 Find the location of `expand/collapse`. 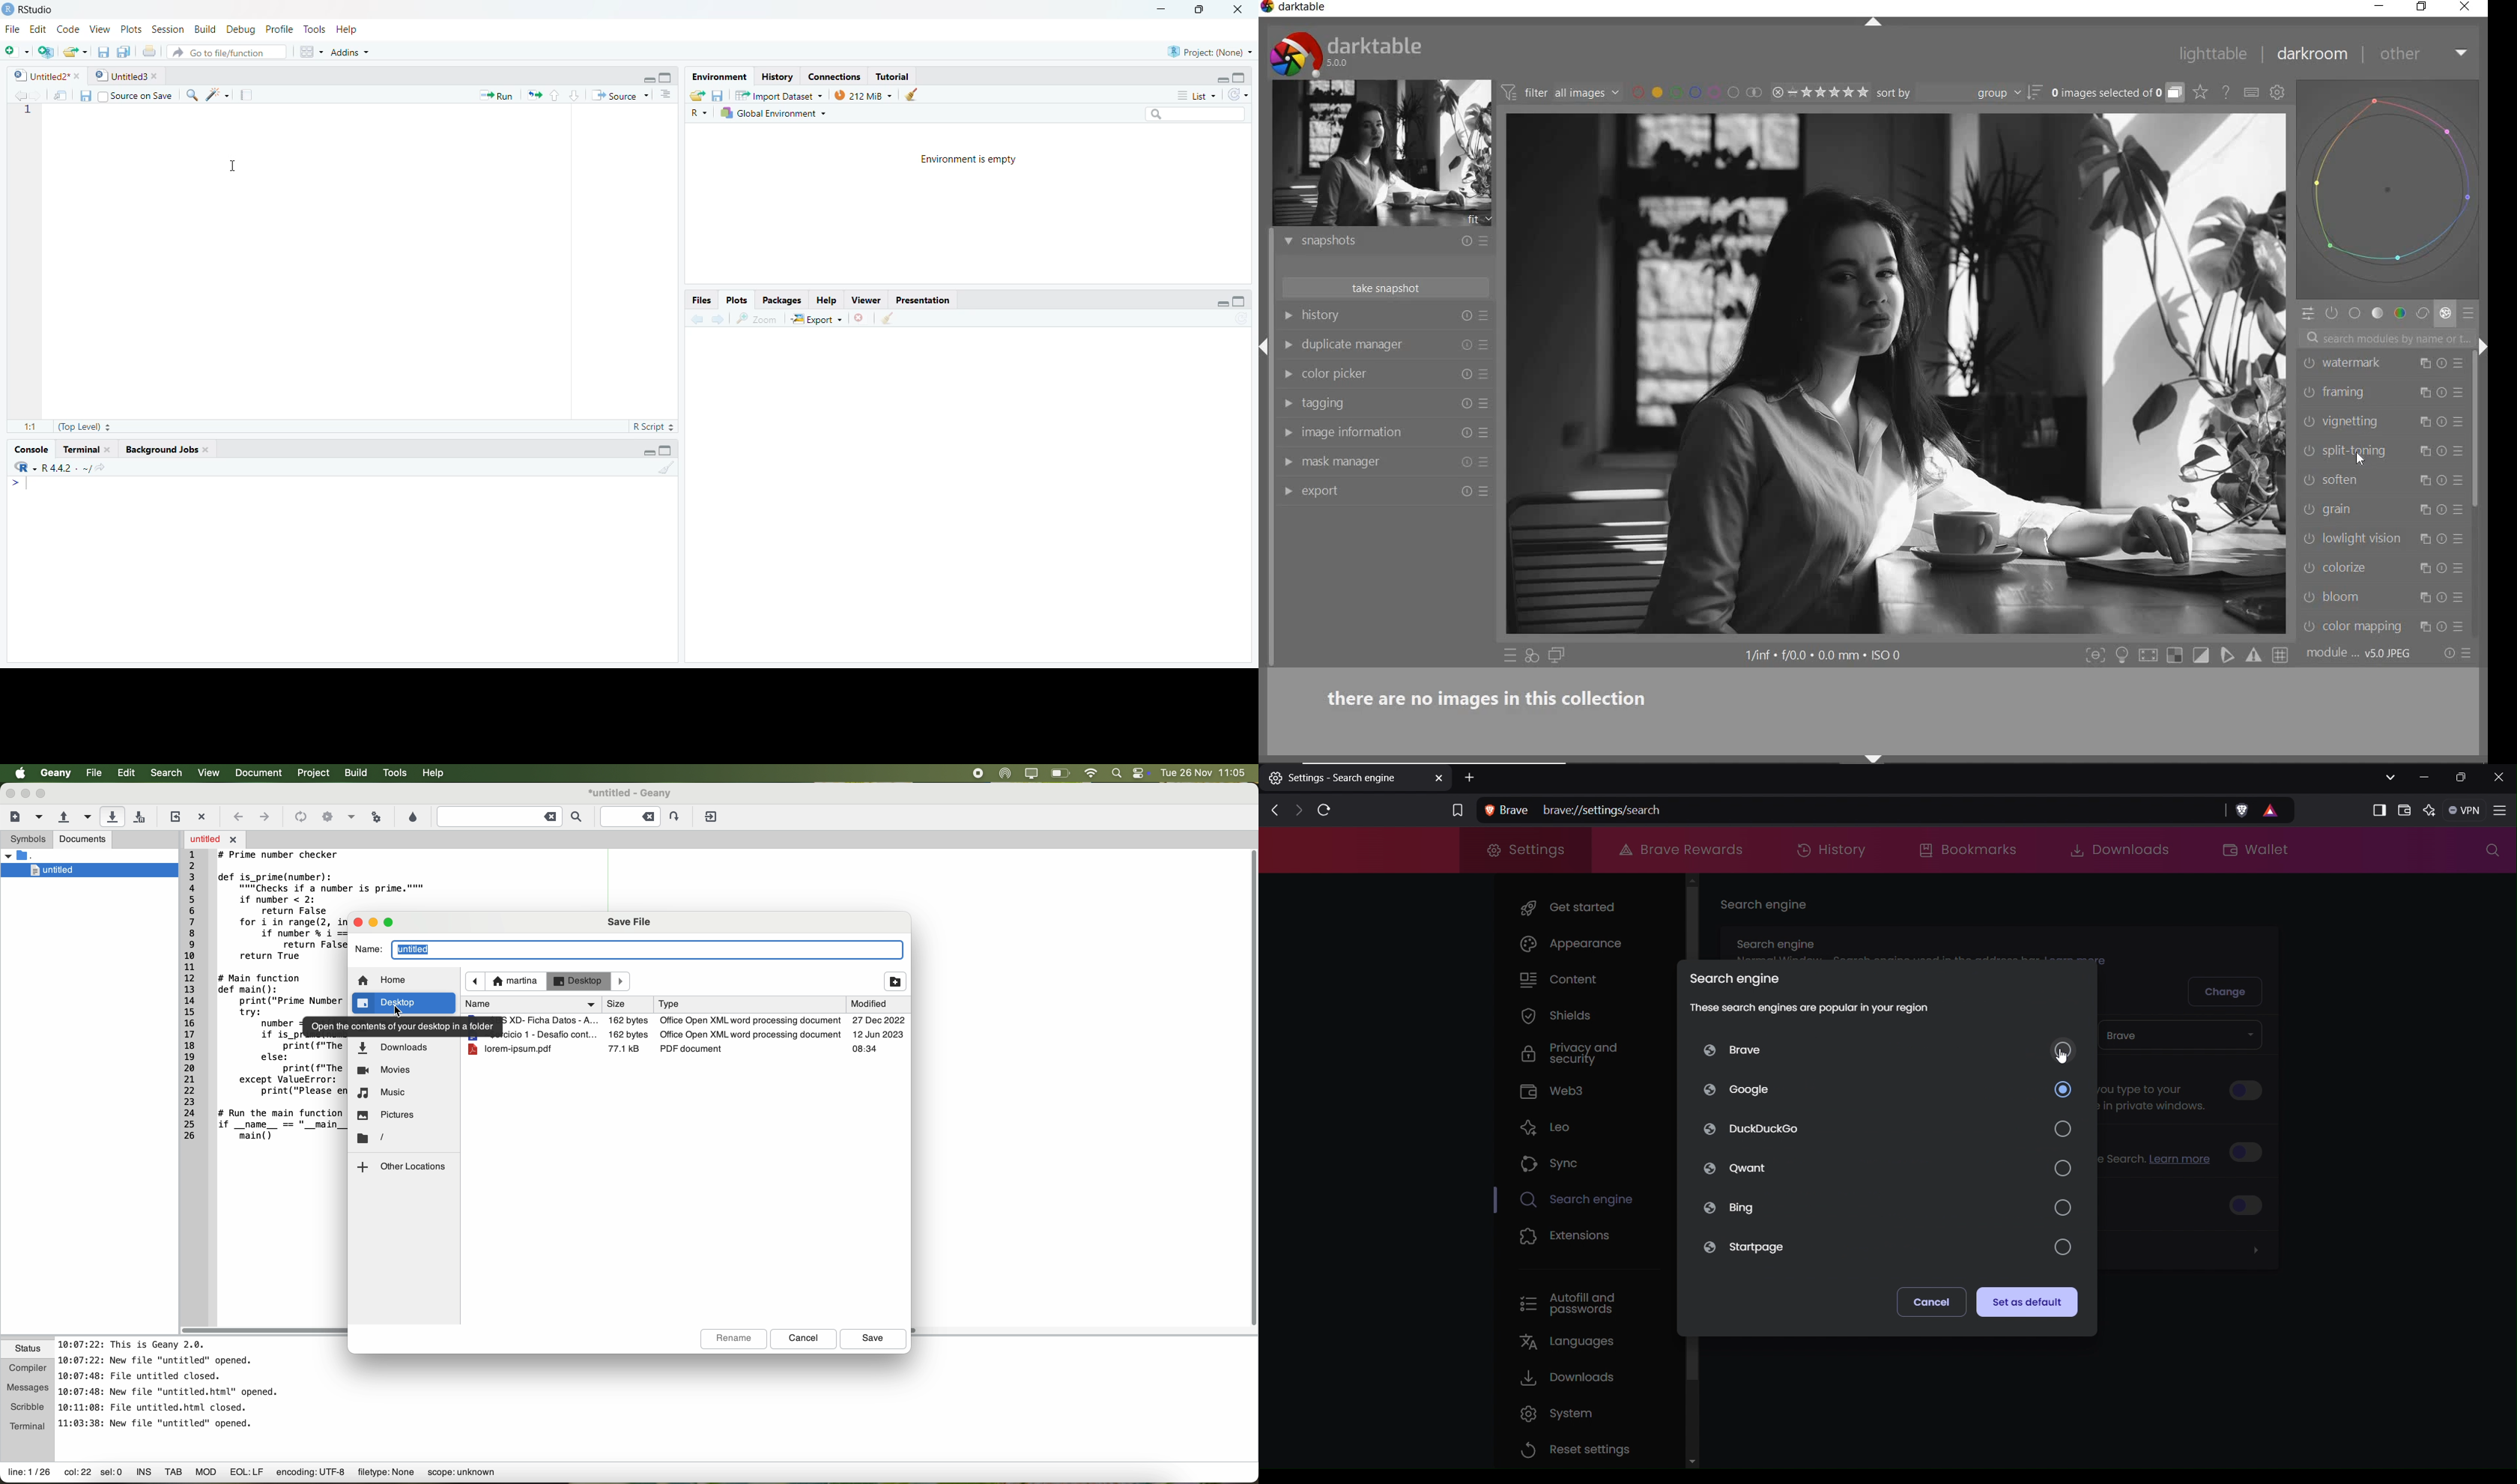

expand/collapse is located at coordinates (1880, 23).